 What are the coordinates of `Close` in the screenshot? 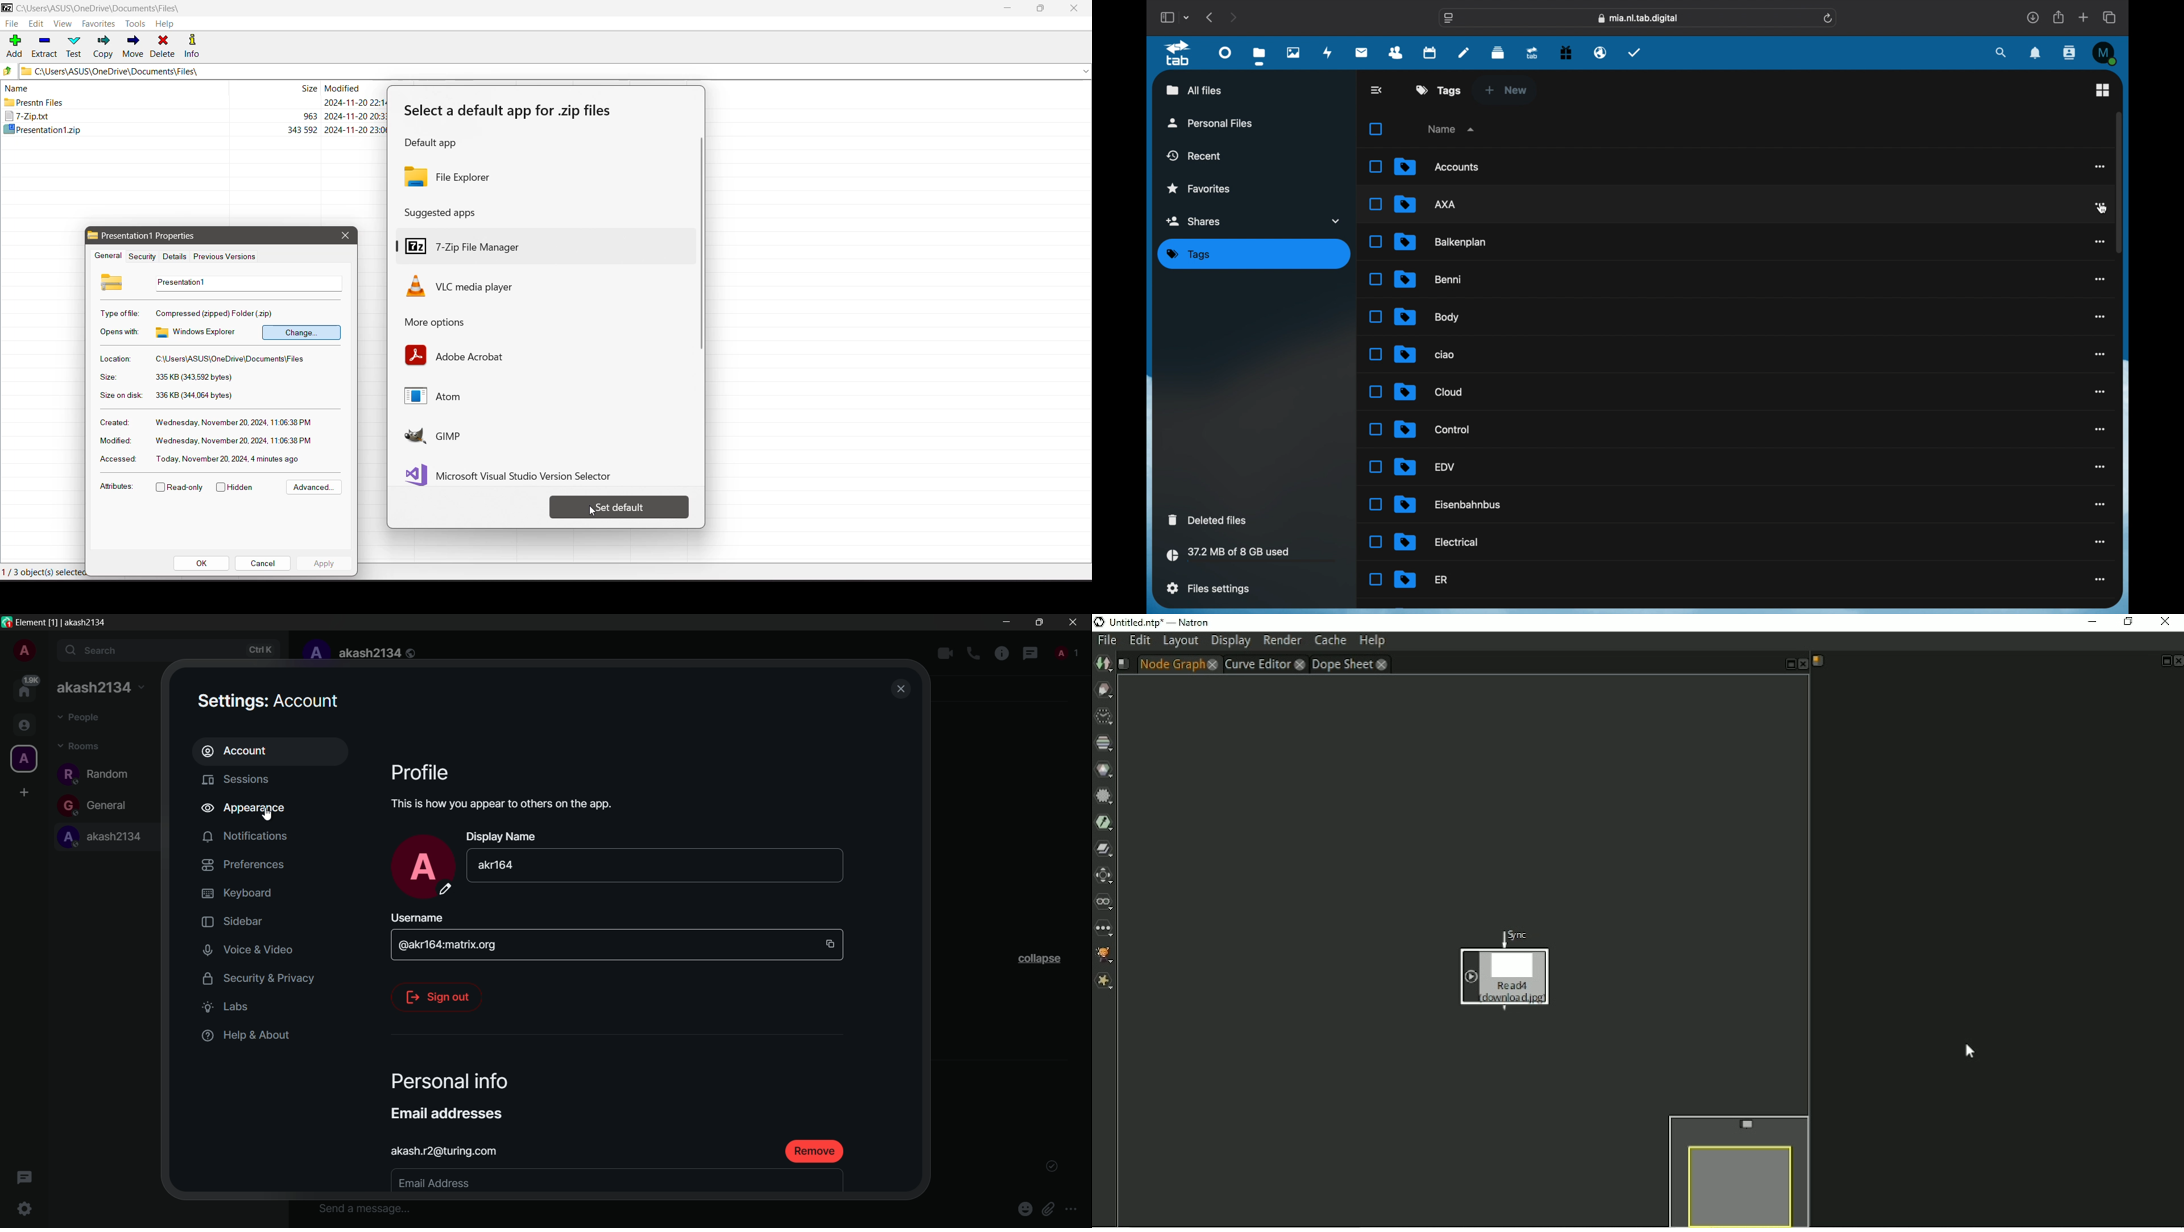 It's located at (1076, 9).